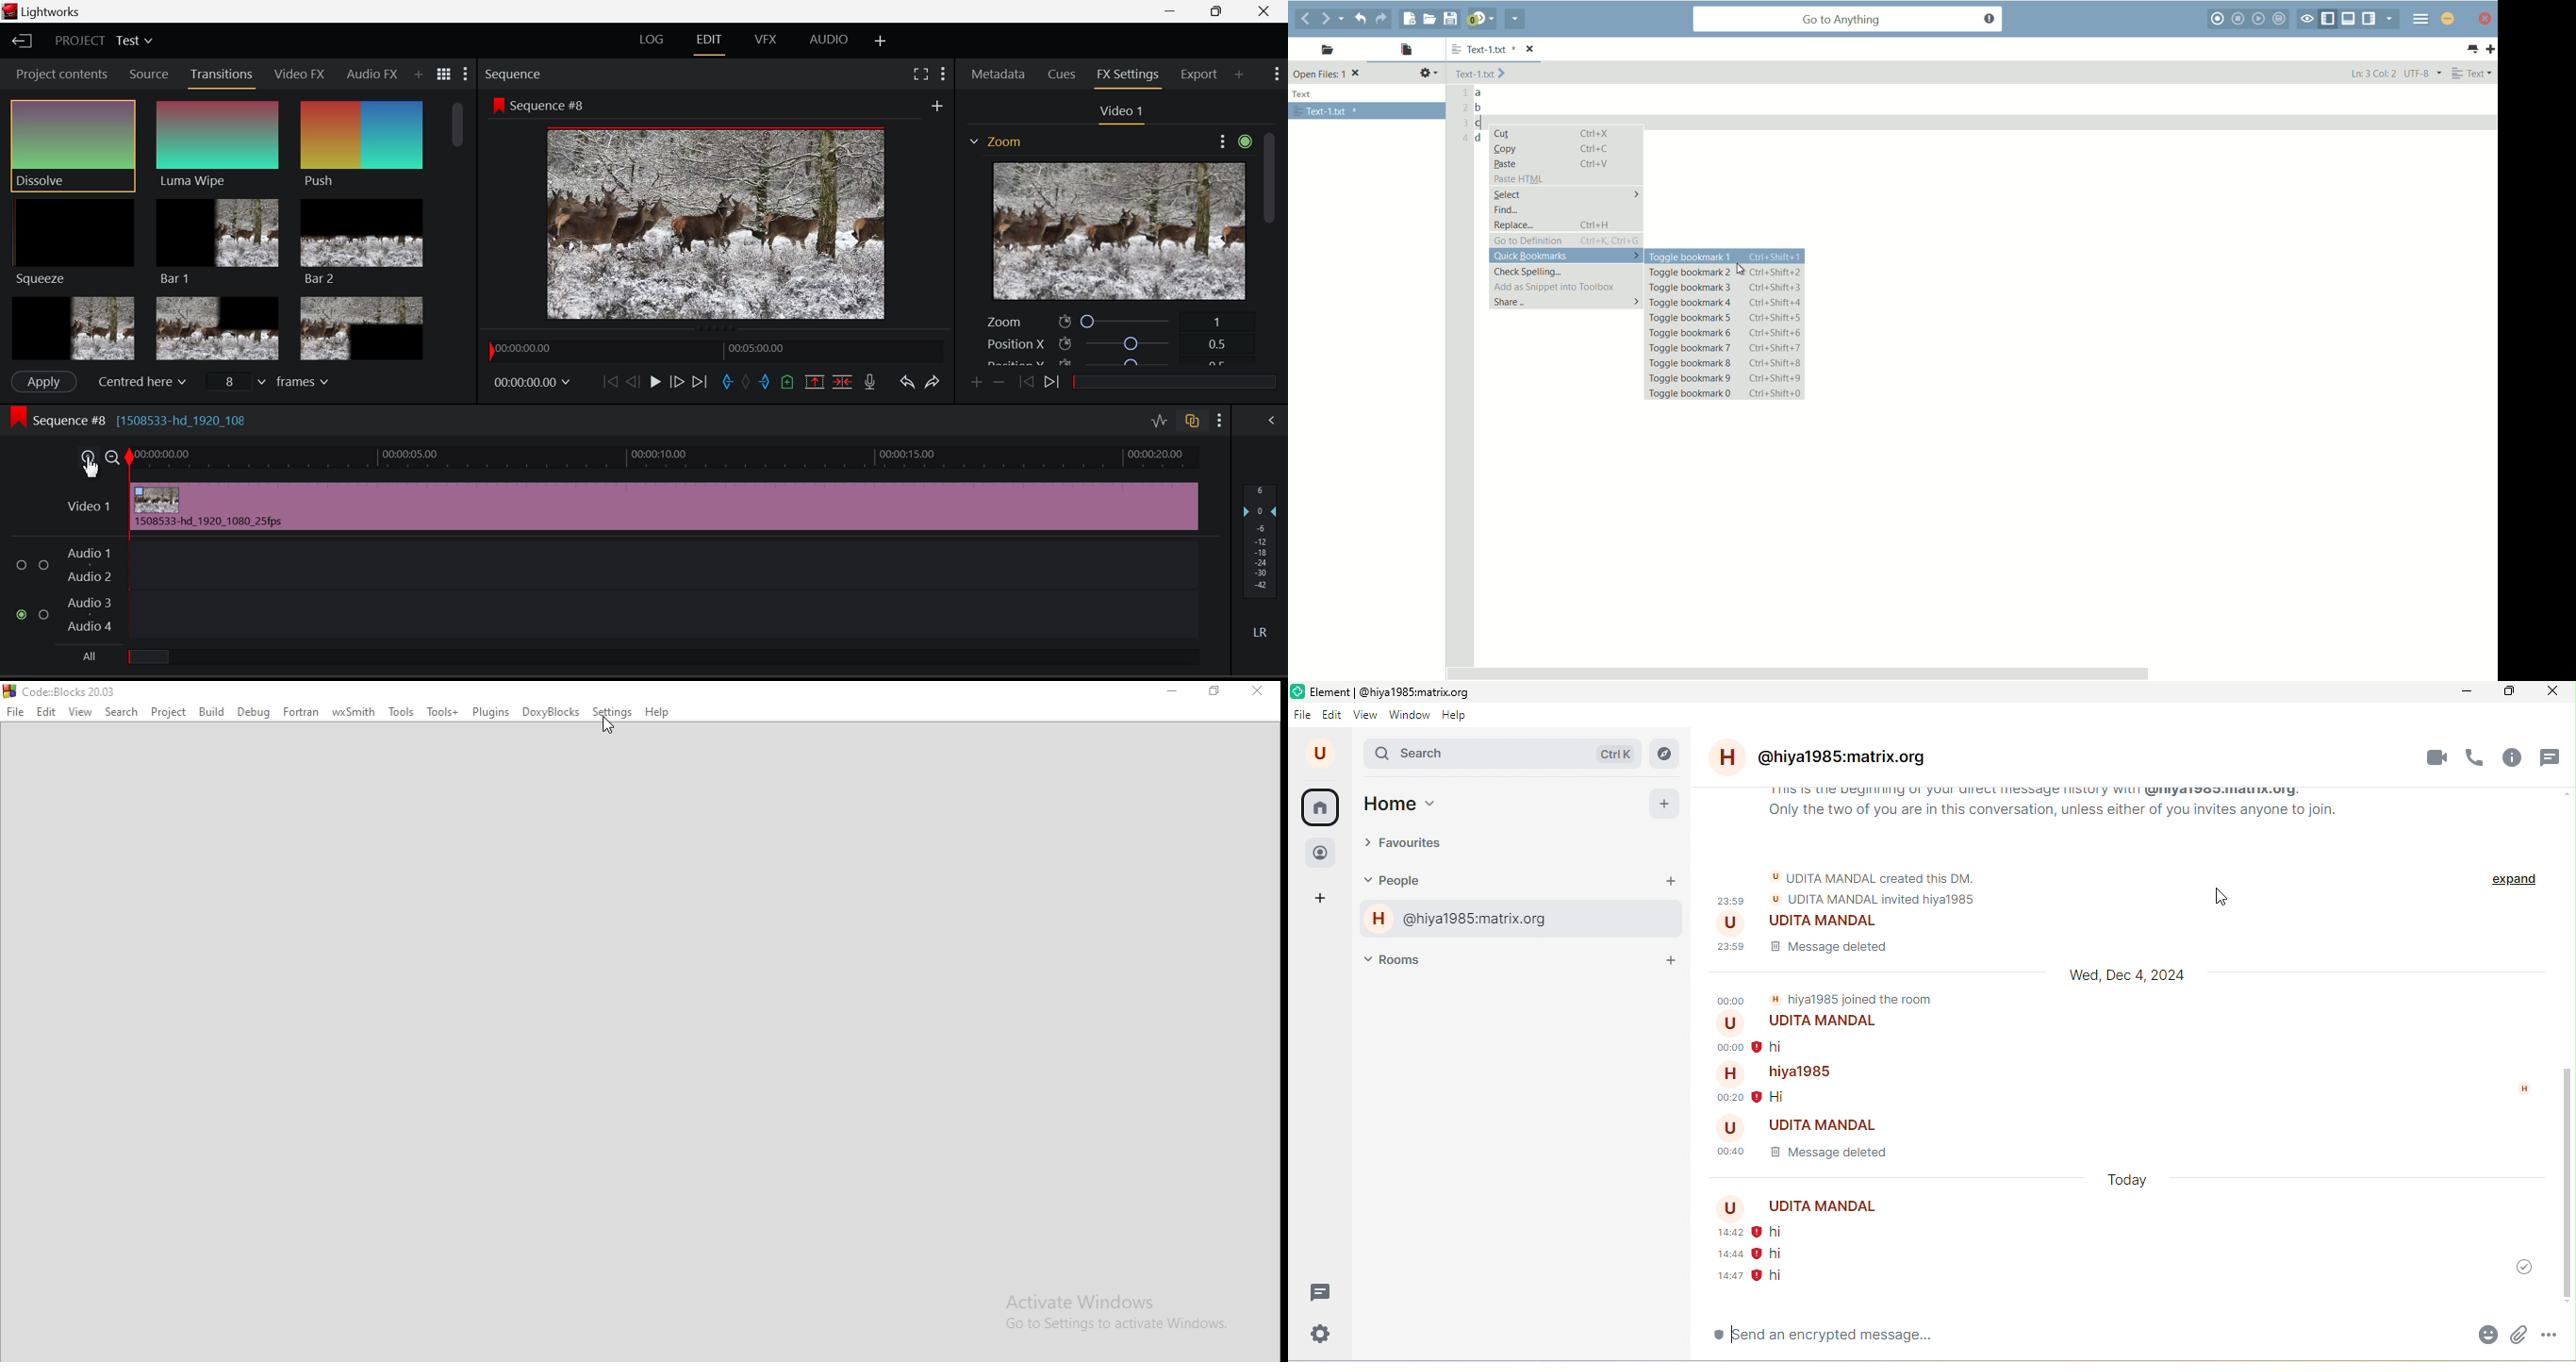  I want to click on add, so click(1665, 805).